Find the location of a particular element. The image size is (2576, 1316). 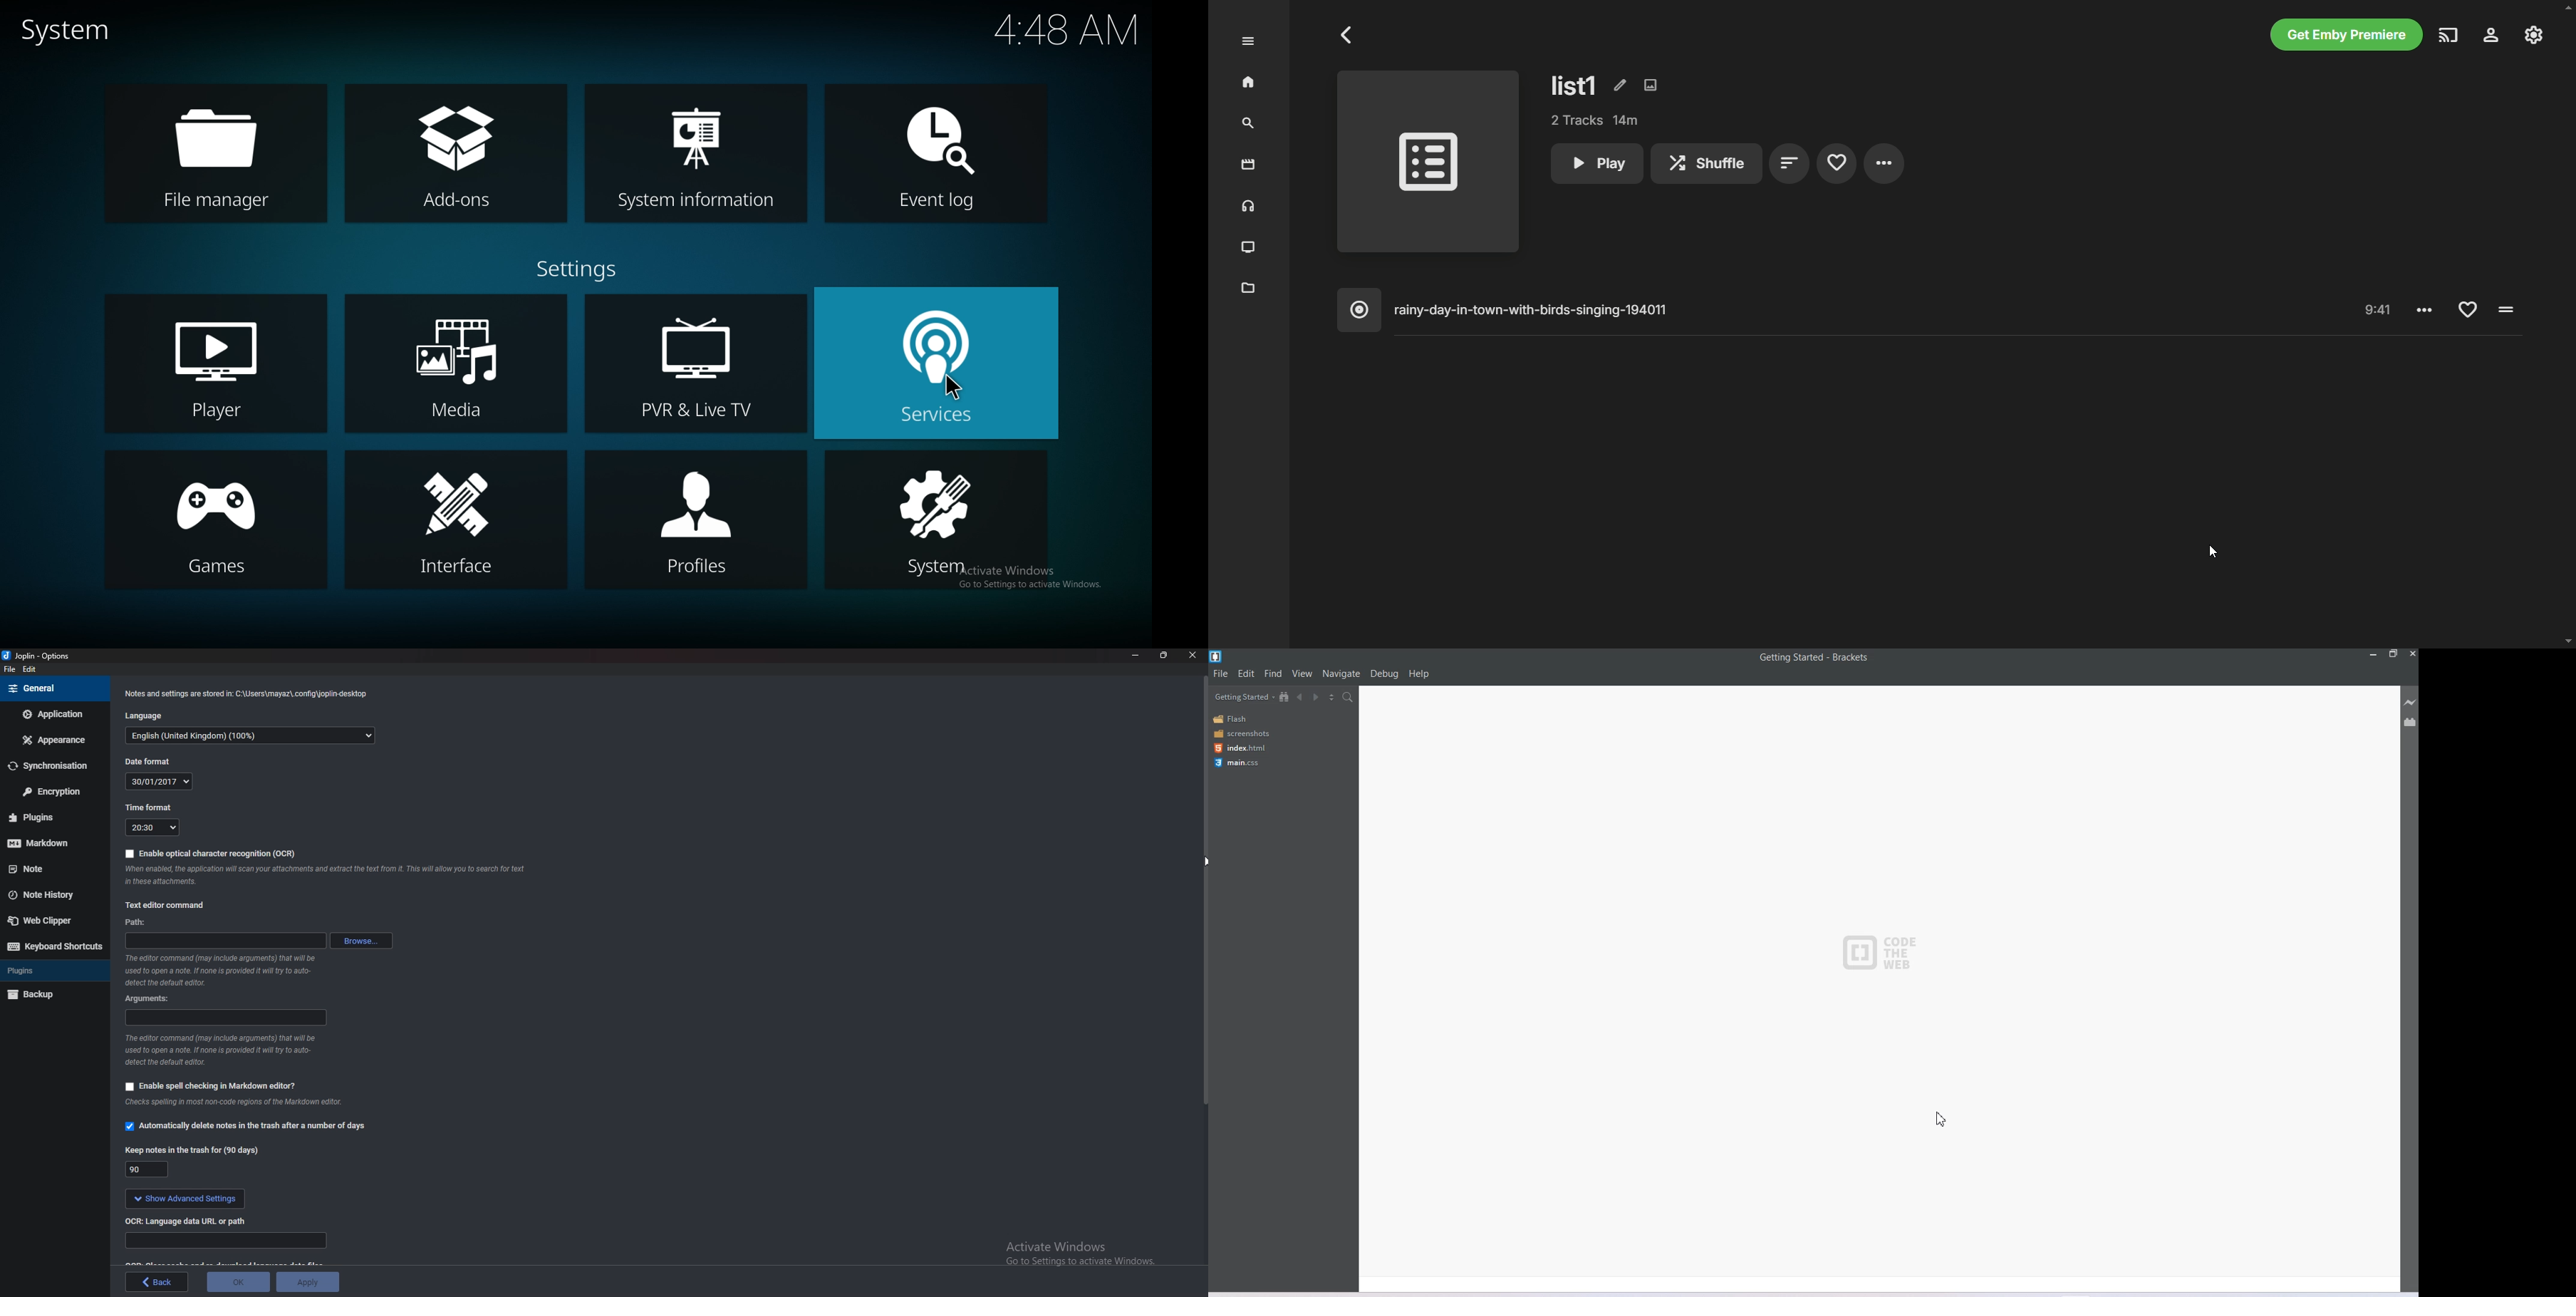

Date format is located at coordinates (153, 762).